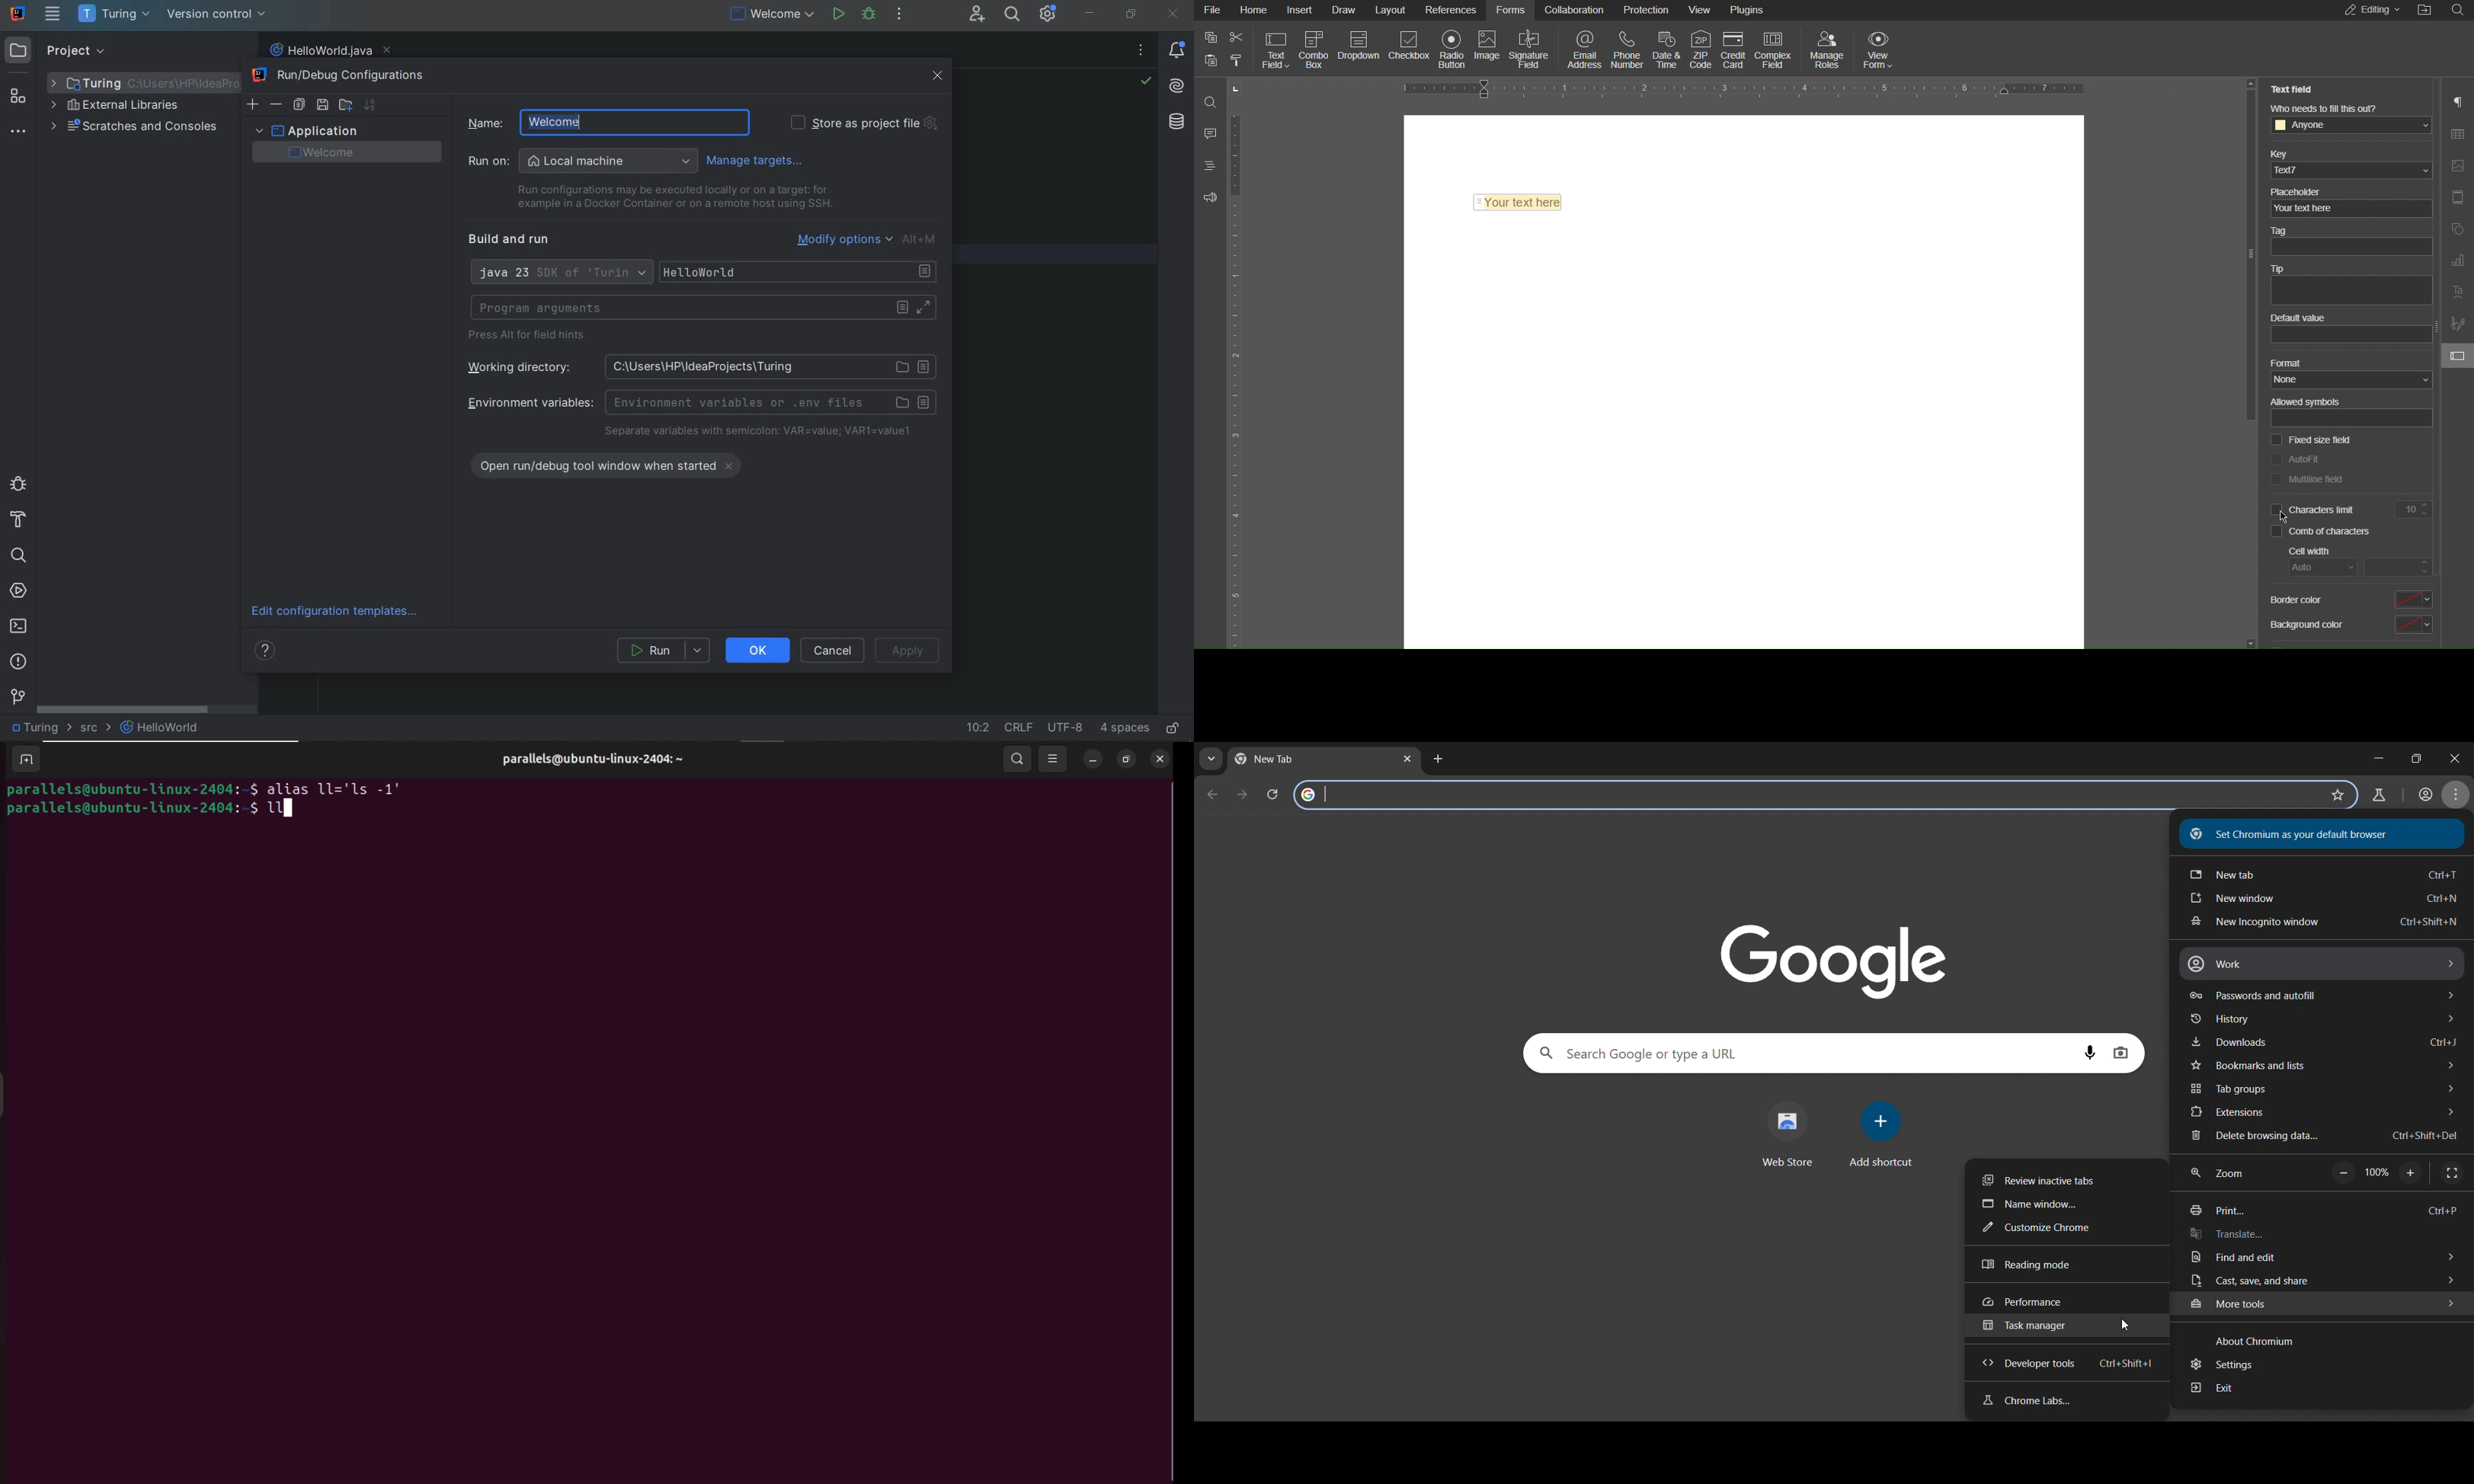  I want to click on java 23, so click(560, 274).